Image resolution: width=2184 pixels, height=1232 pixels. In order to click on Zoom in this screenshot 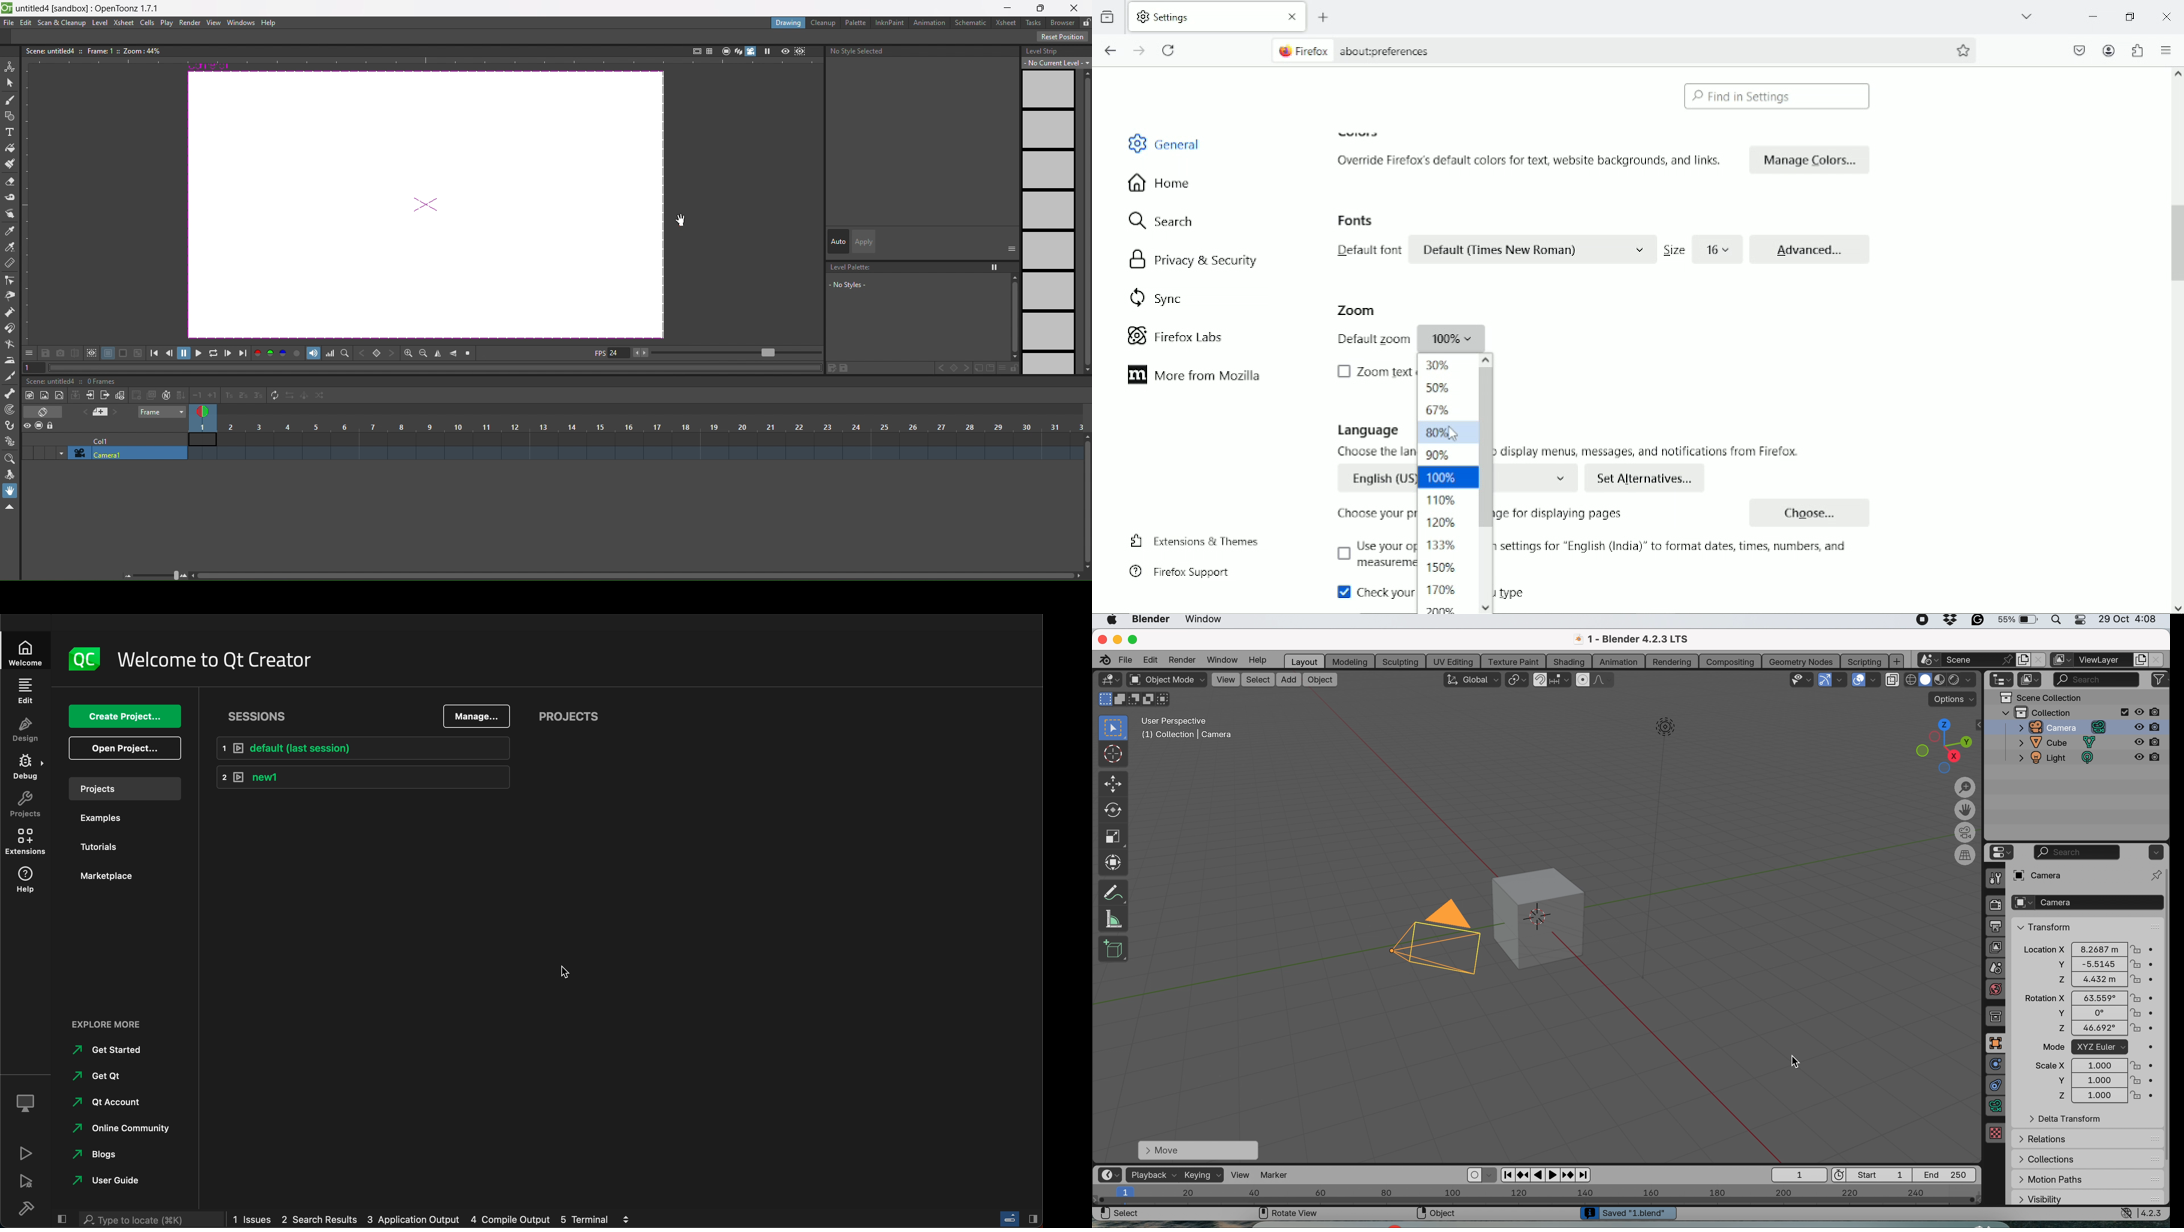, I will do `click(1355, 310)`.